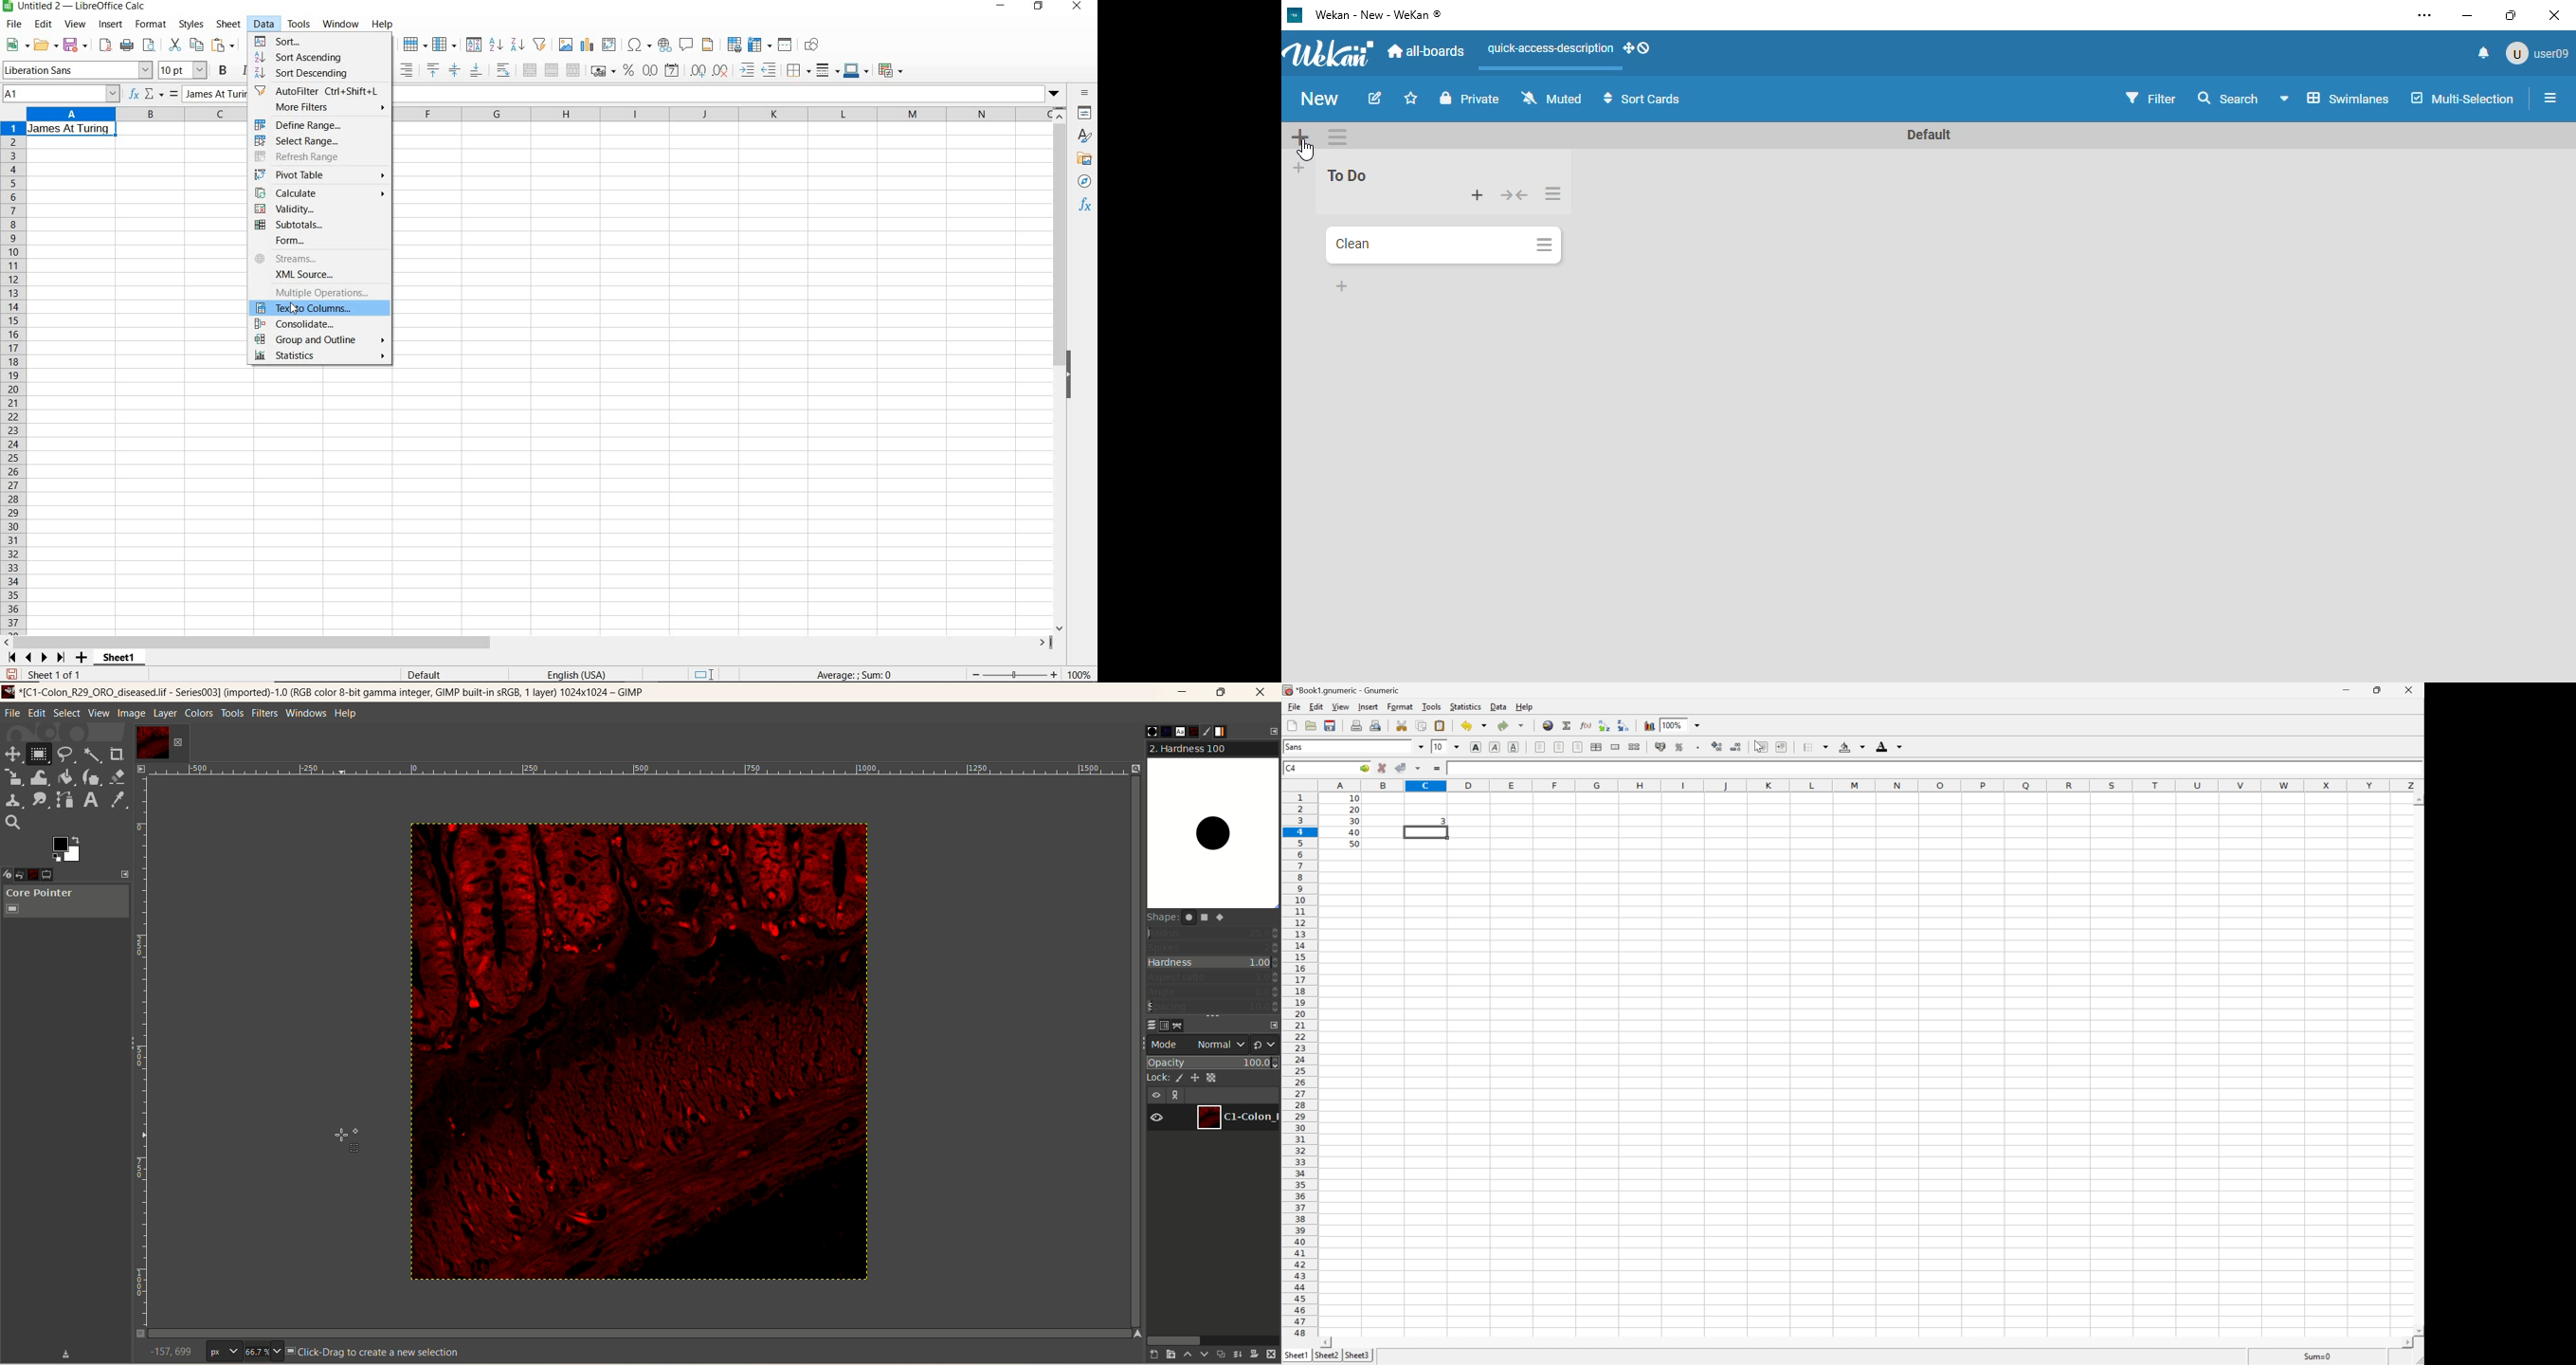 Image resolution: width=2576 pixels, height=1372 pixels. What do you see at coordinates (67, 713) in the screenshot?
I see `select` at bounding box center [67, 713].